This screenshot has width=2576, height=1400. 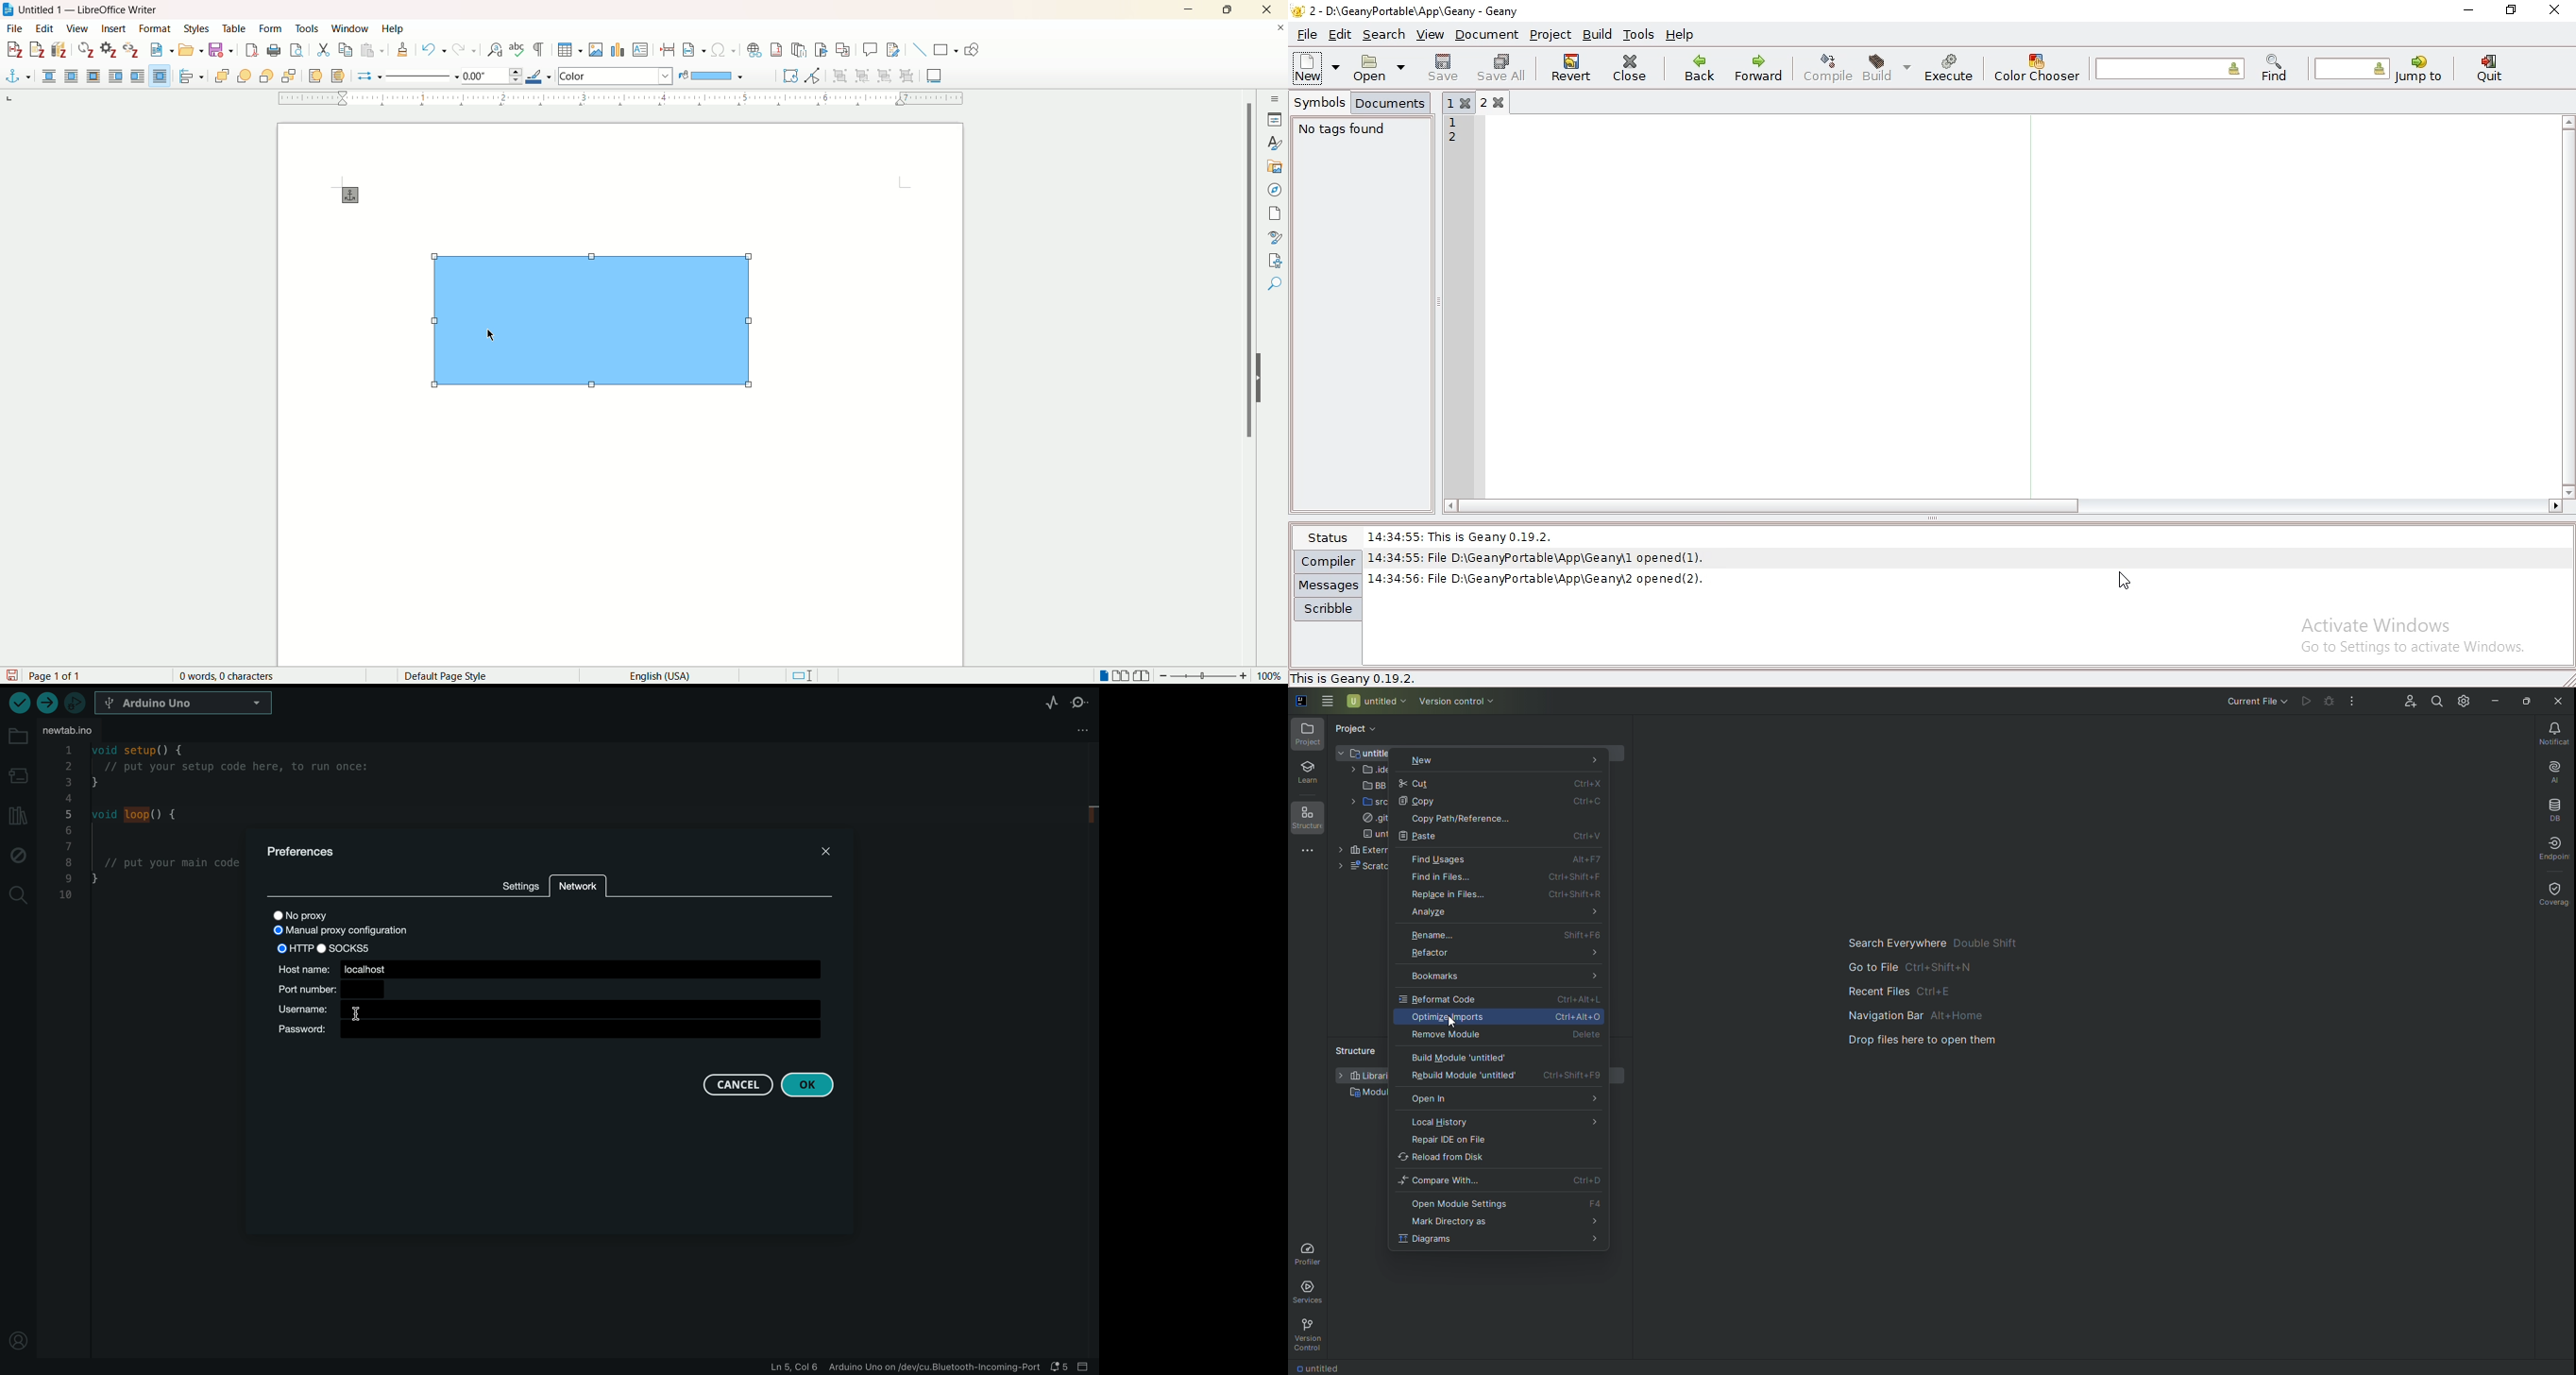 I want to click on Analyze, so click(x=1509, y=915).